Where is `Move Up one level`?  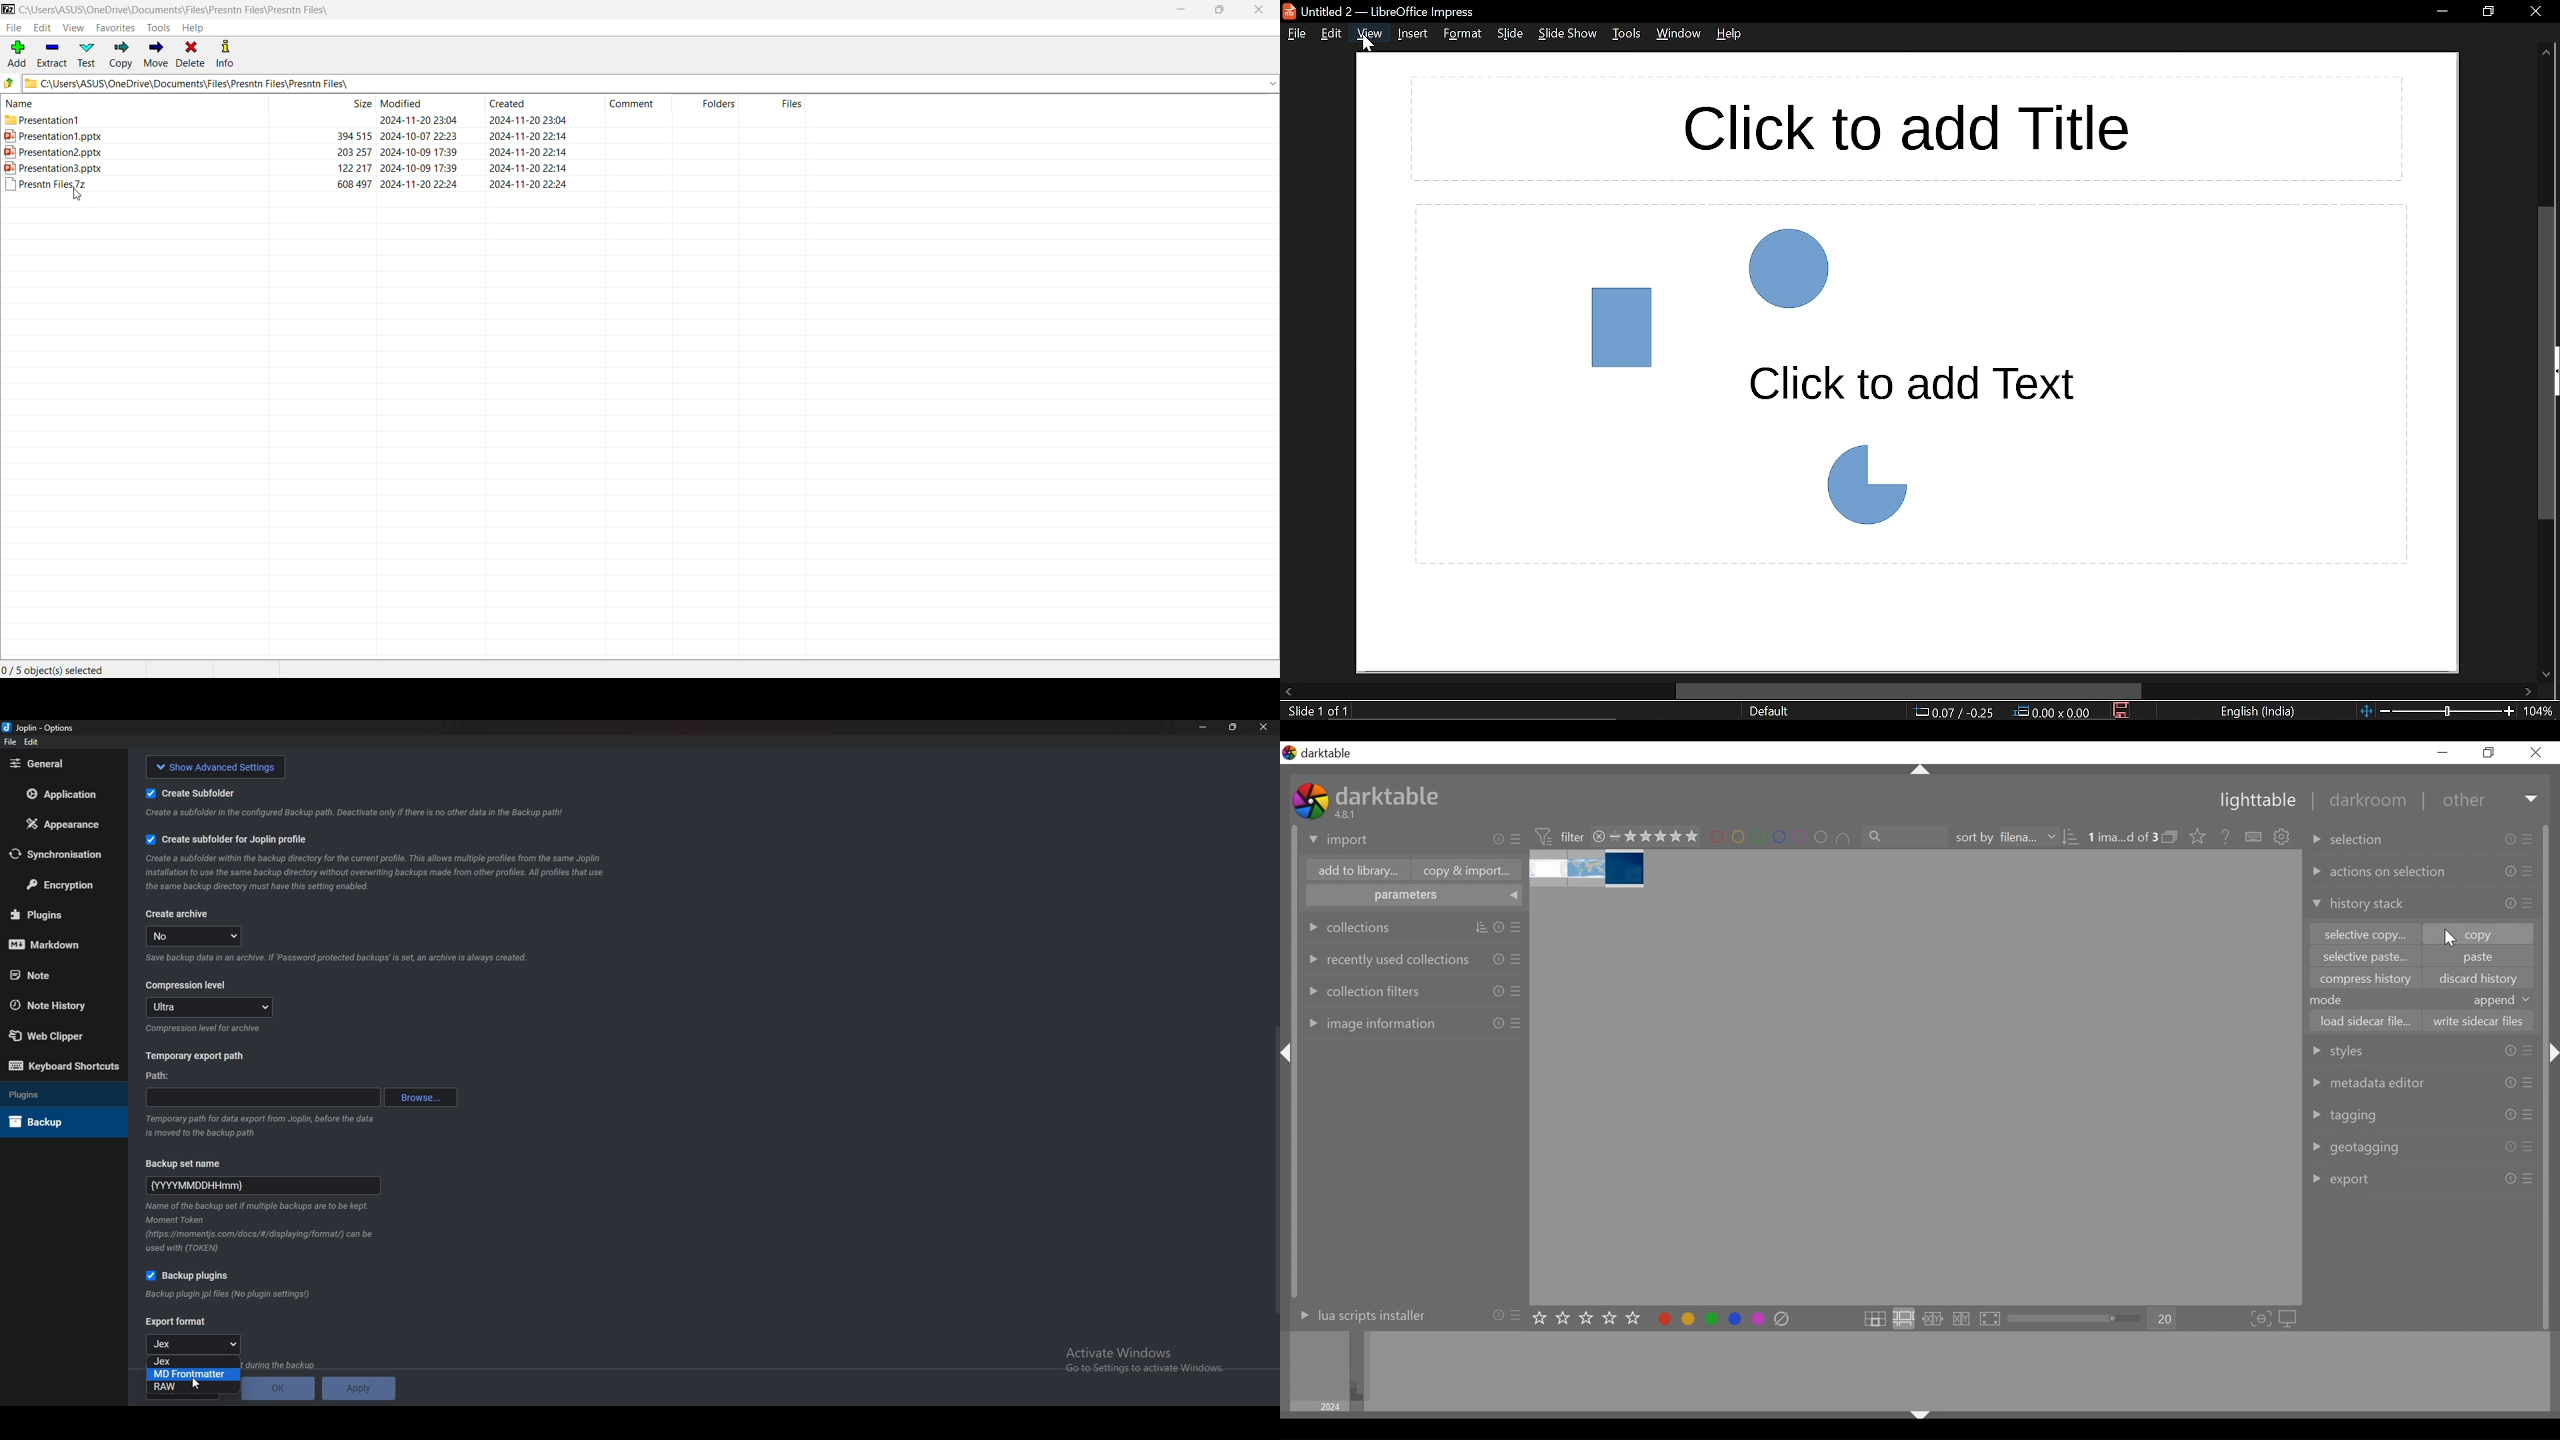
Move Up one level is located at coordinates (11, 83).